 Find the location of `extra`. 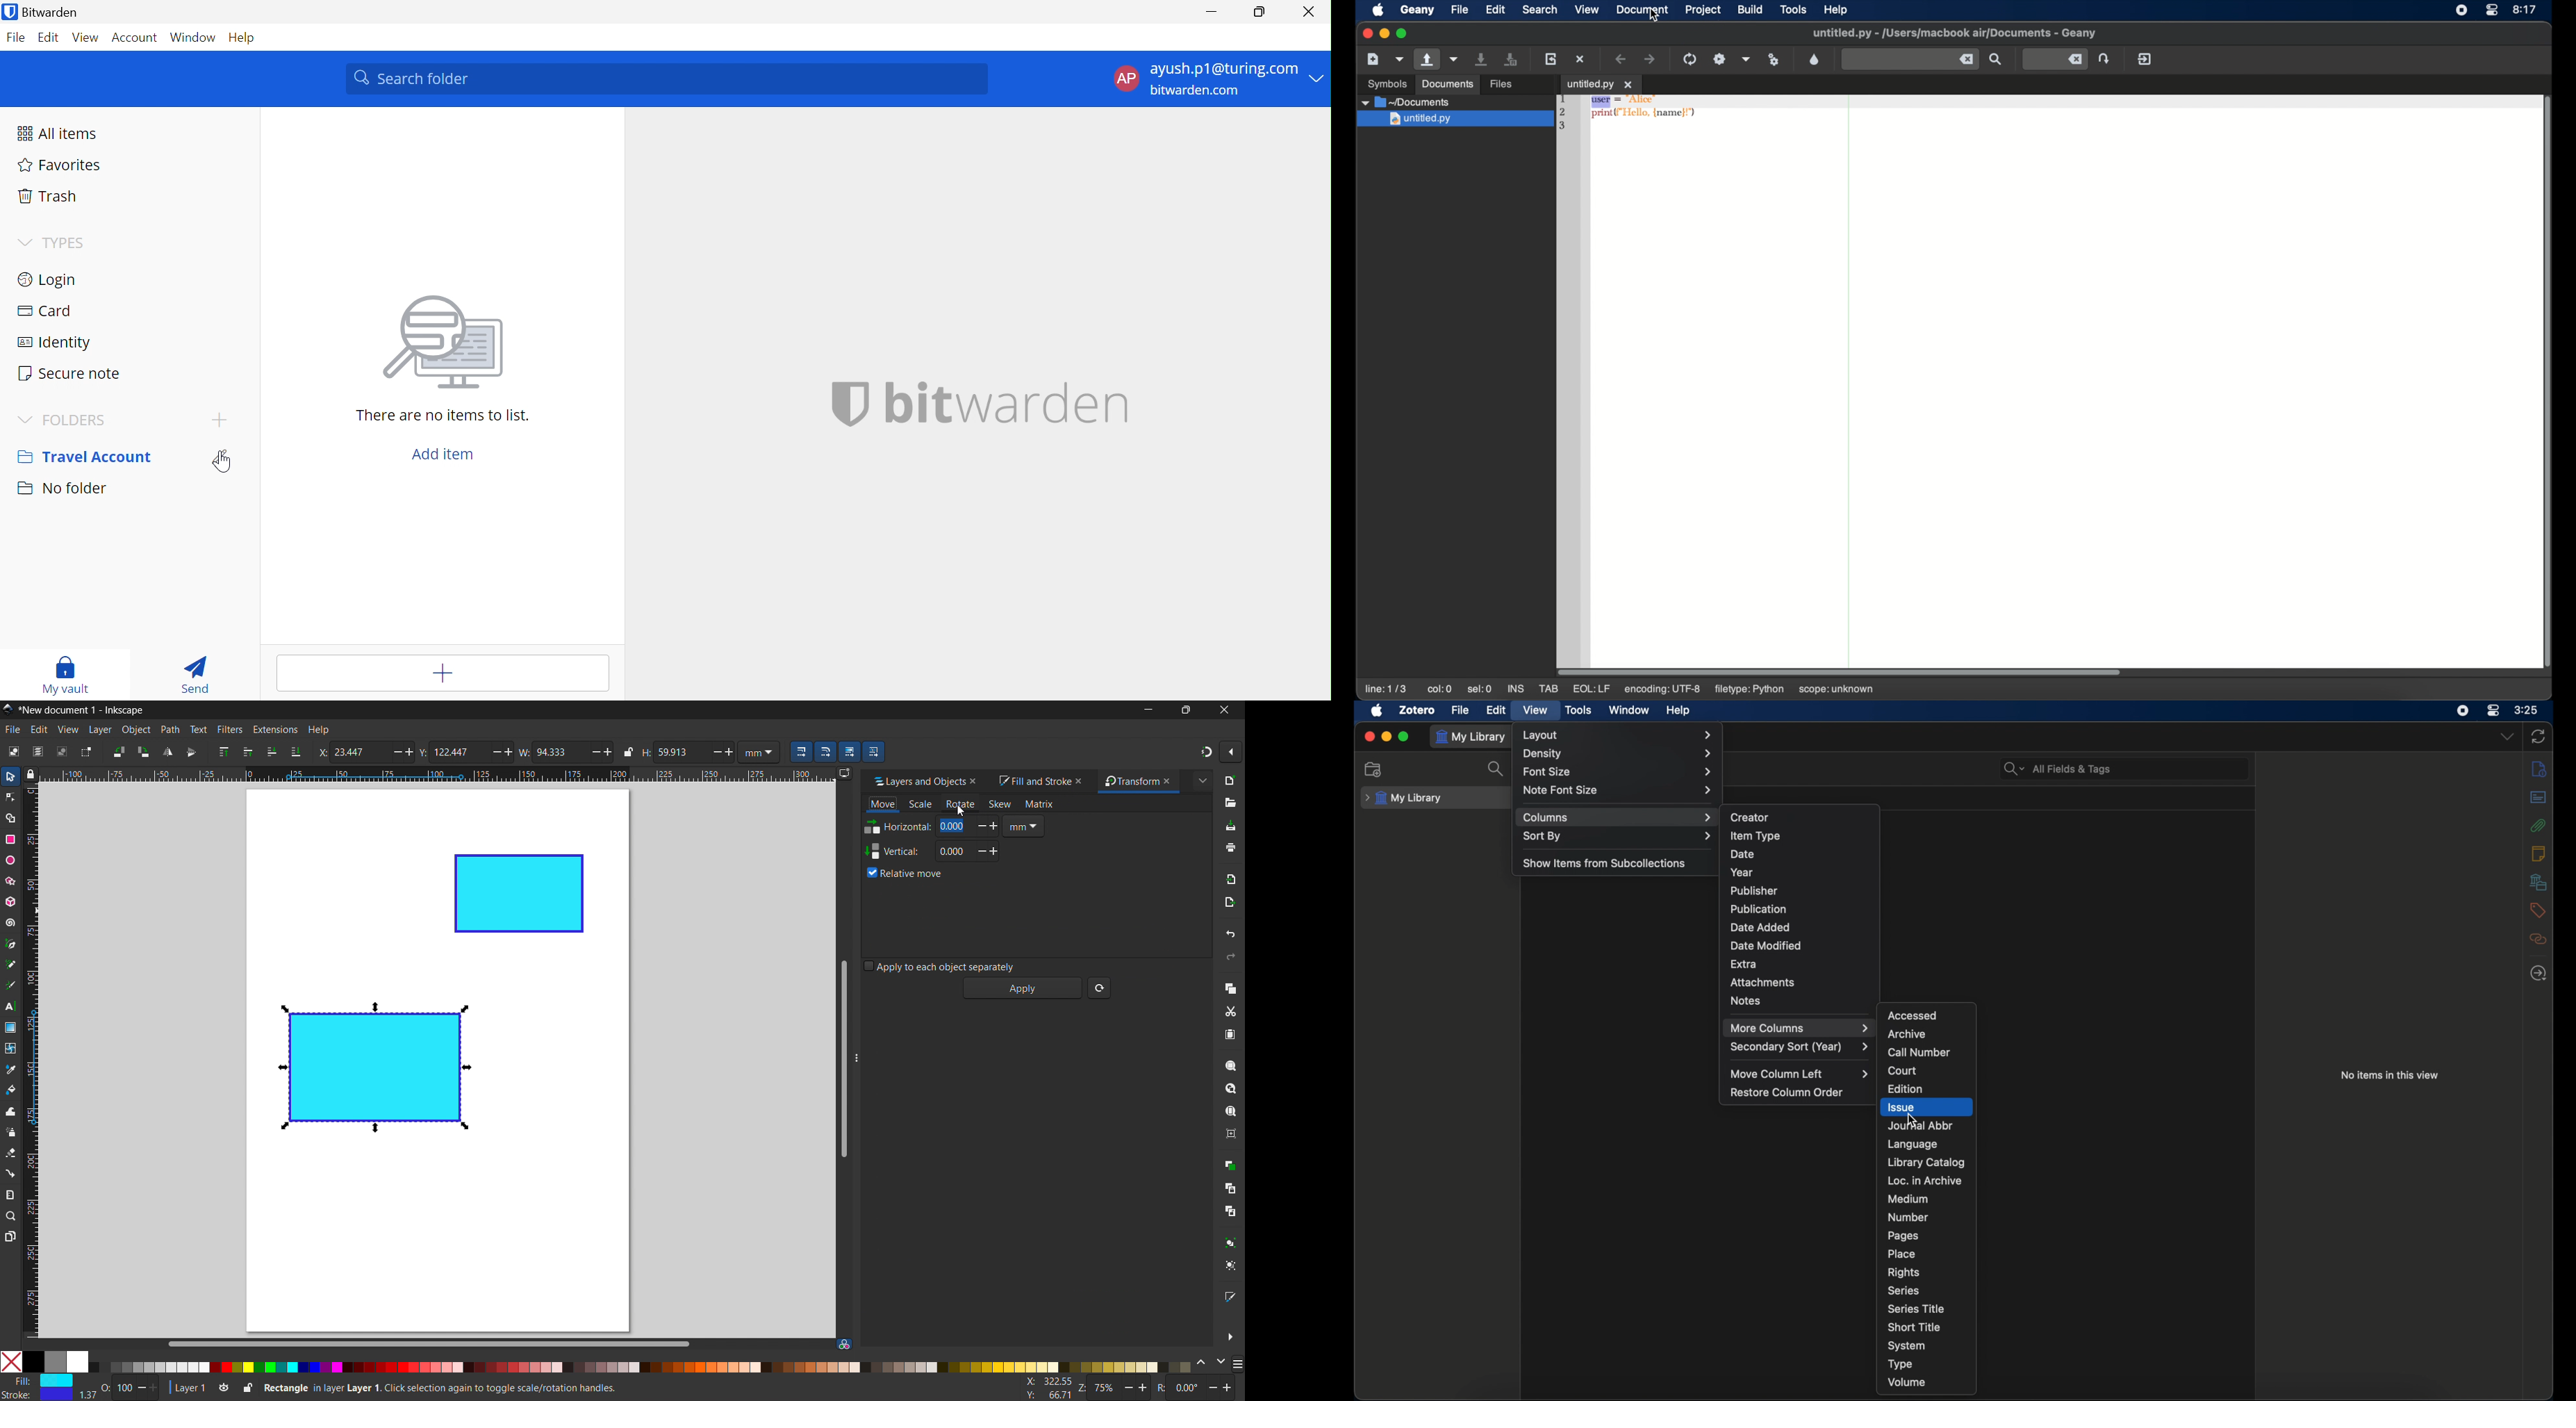

extra is located at coordinates (1743, 963).